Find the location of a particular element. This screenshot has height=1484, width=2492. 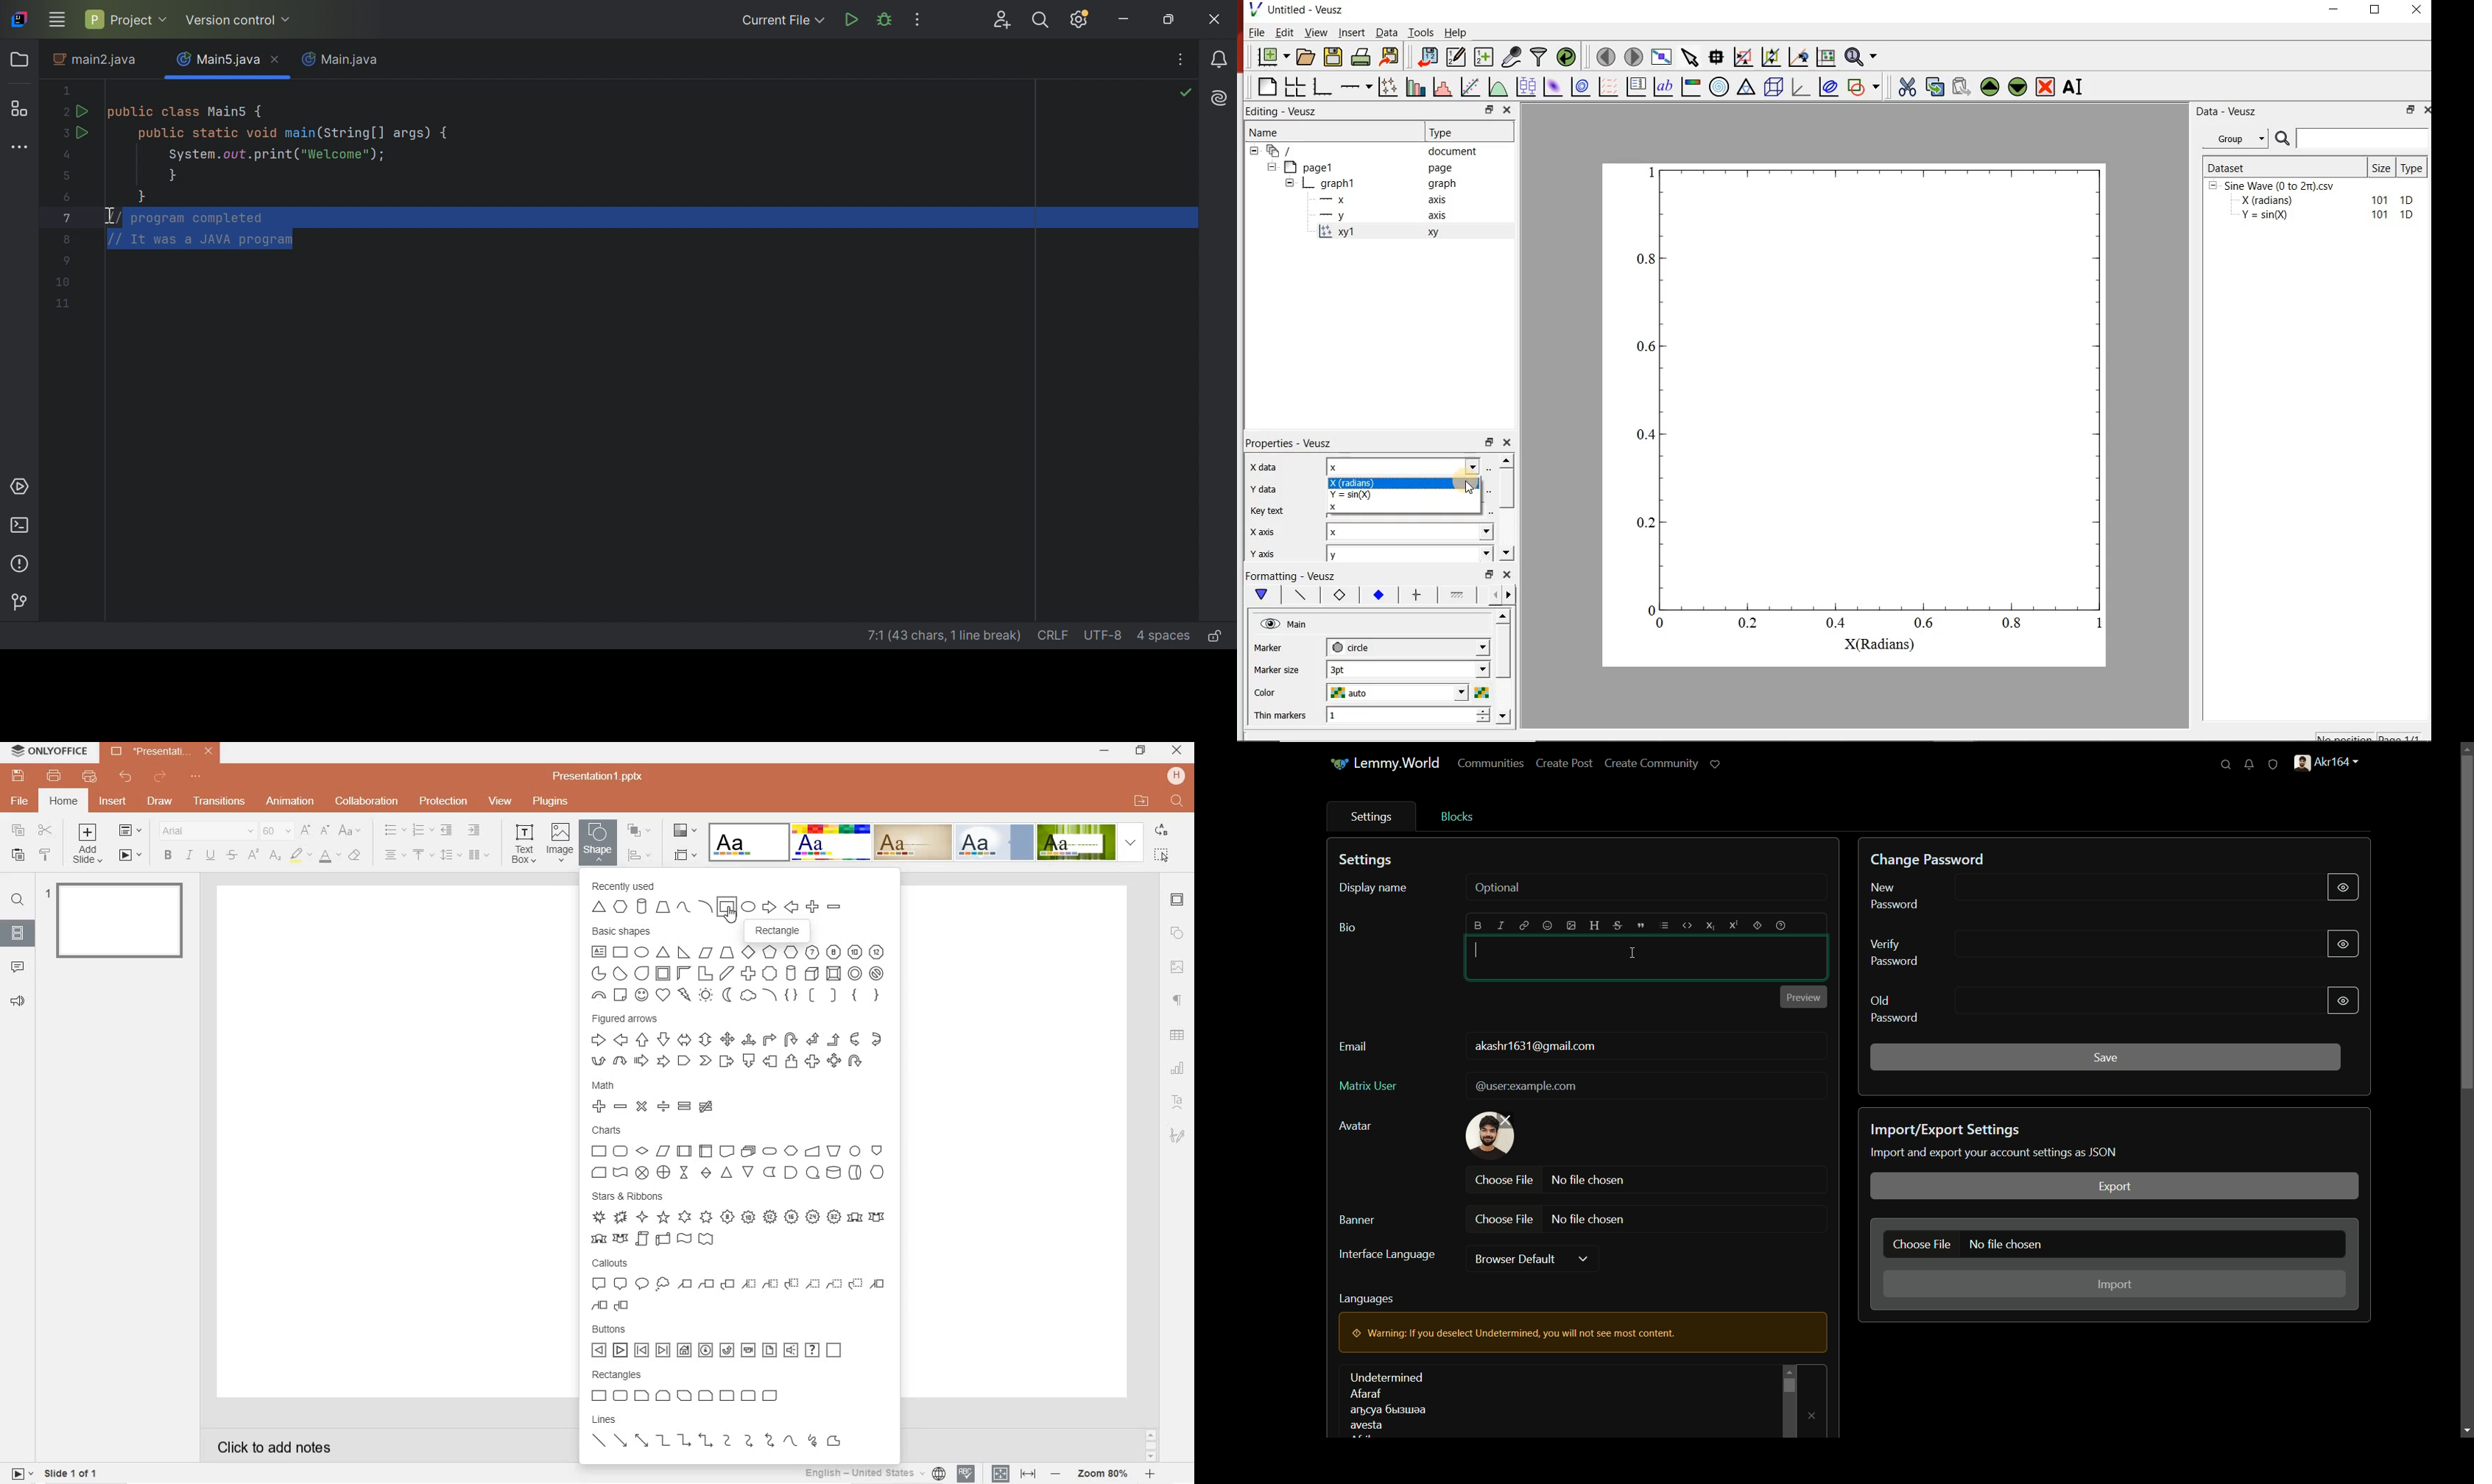

change case is located at coordinates (350, 831).